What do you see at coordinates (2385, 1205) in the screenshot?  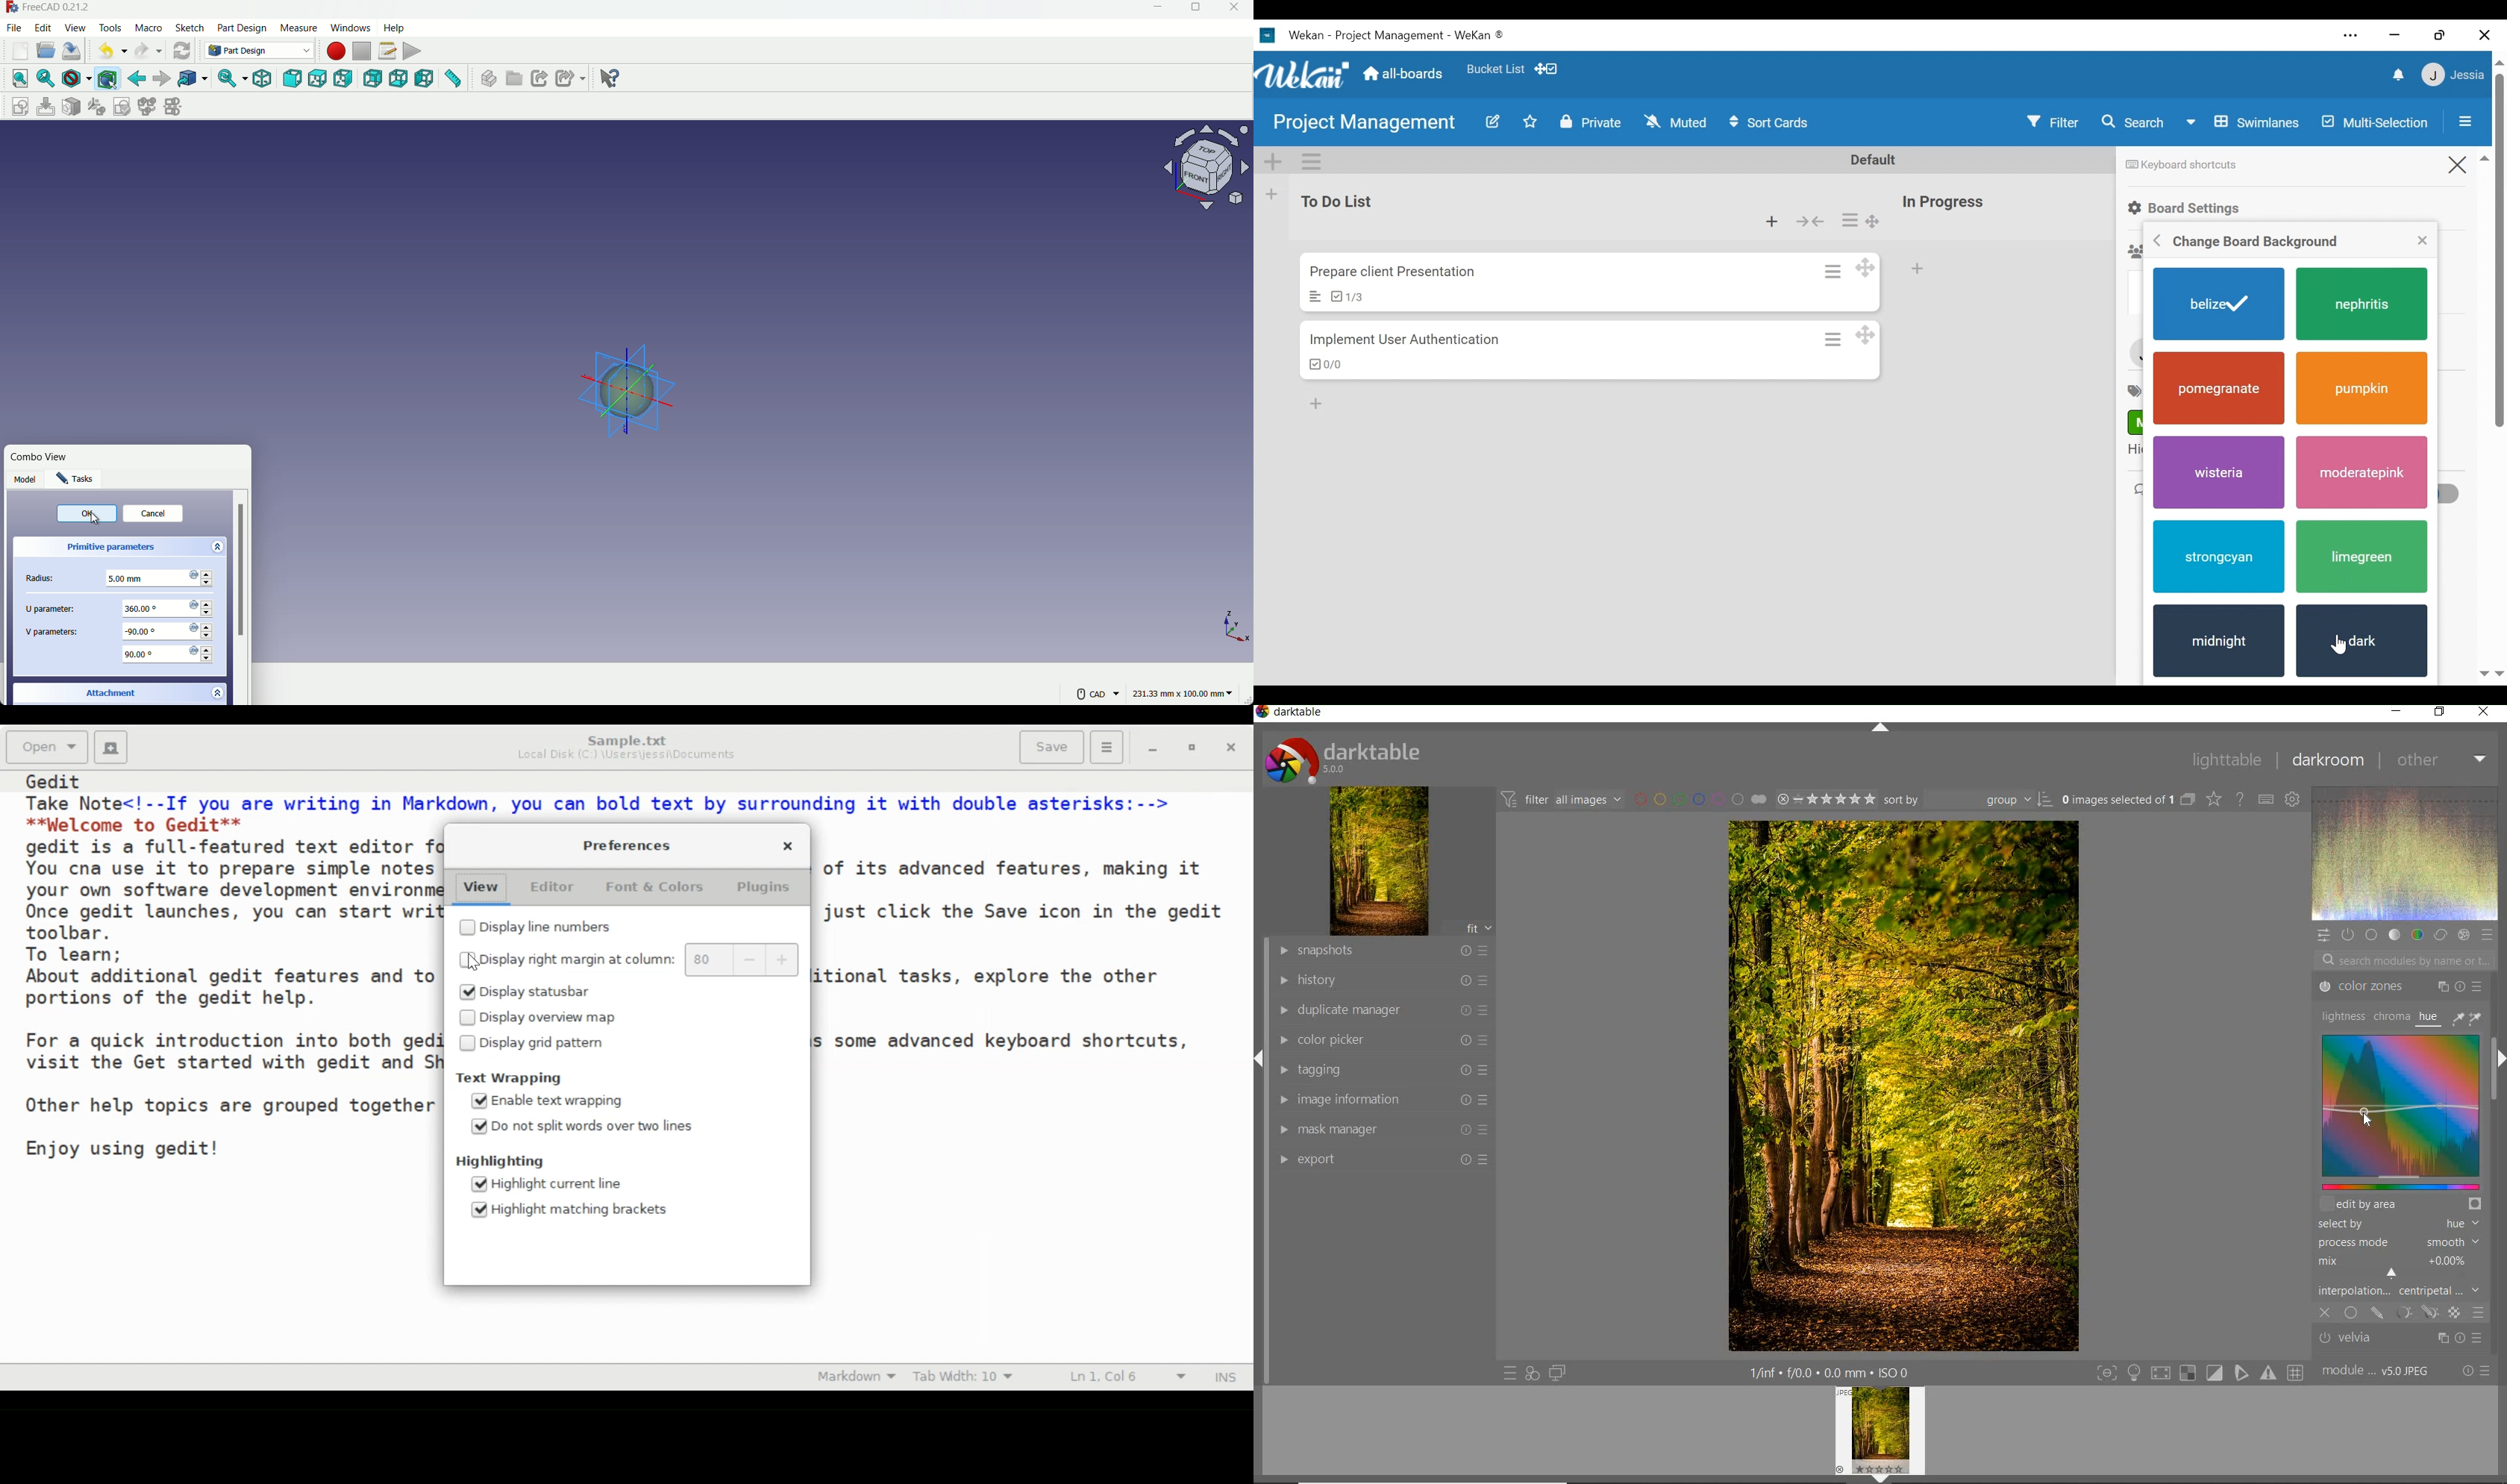 I see `shift+alt+scroll to change height` at bounding box center [2385, 1205].